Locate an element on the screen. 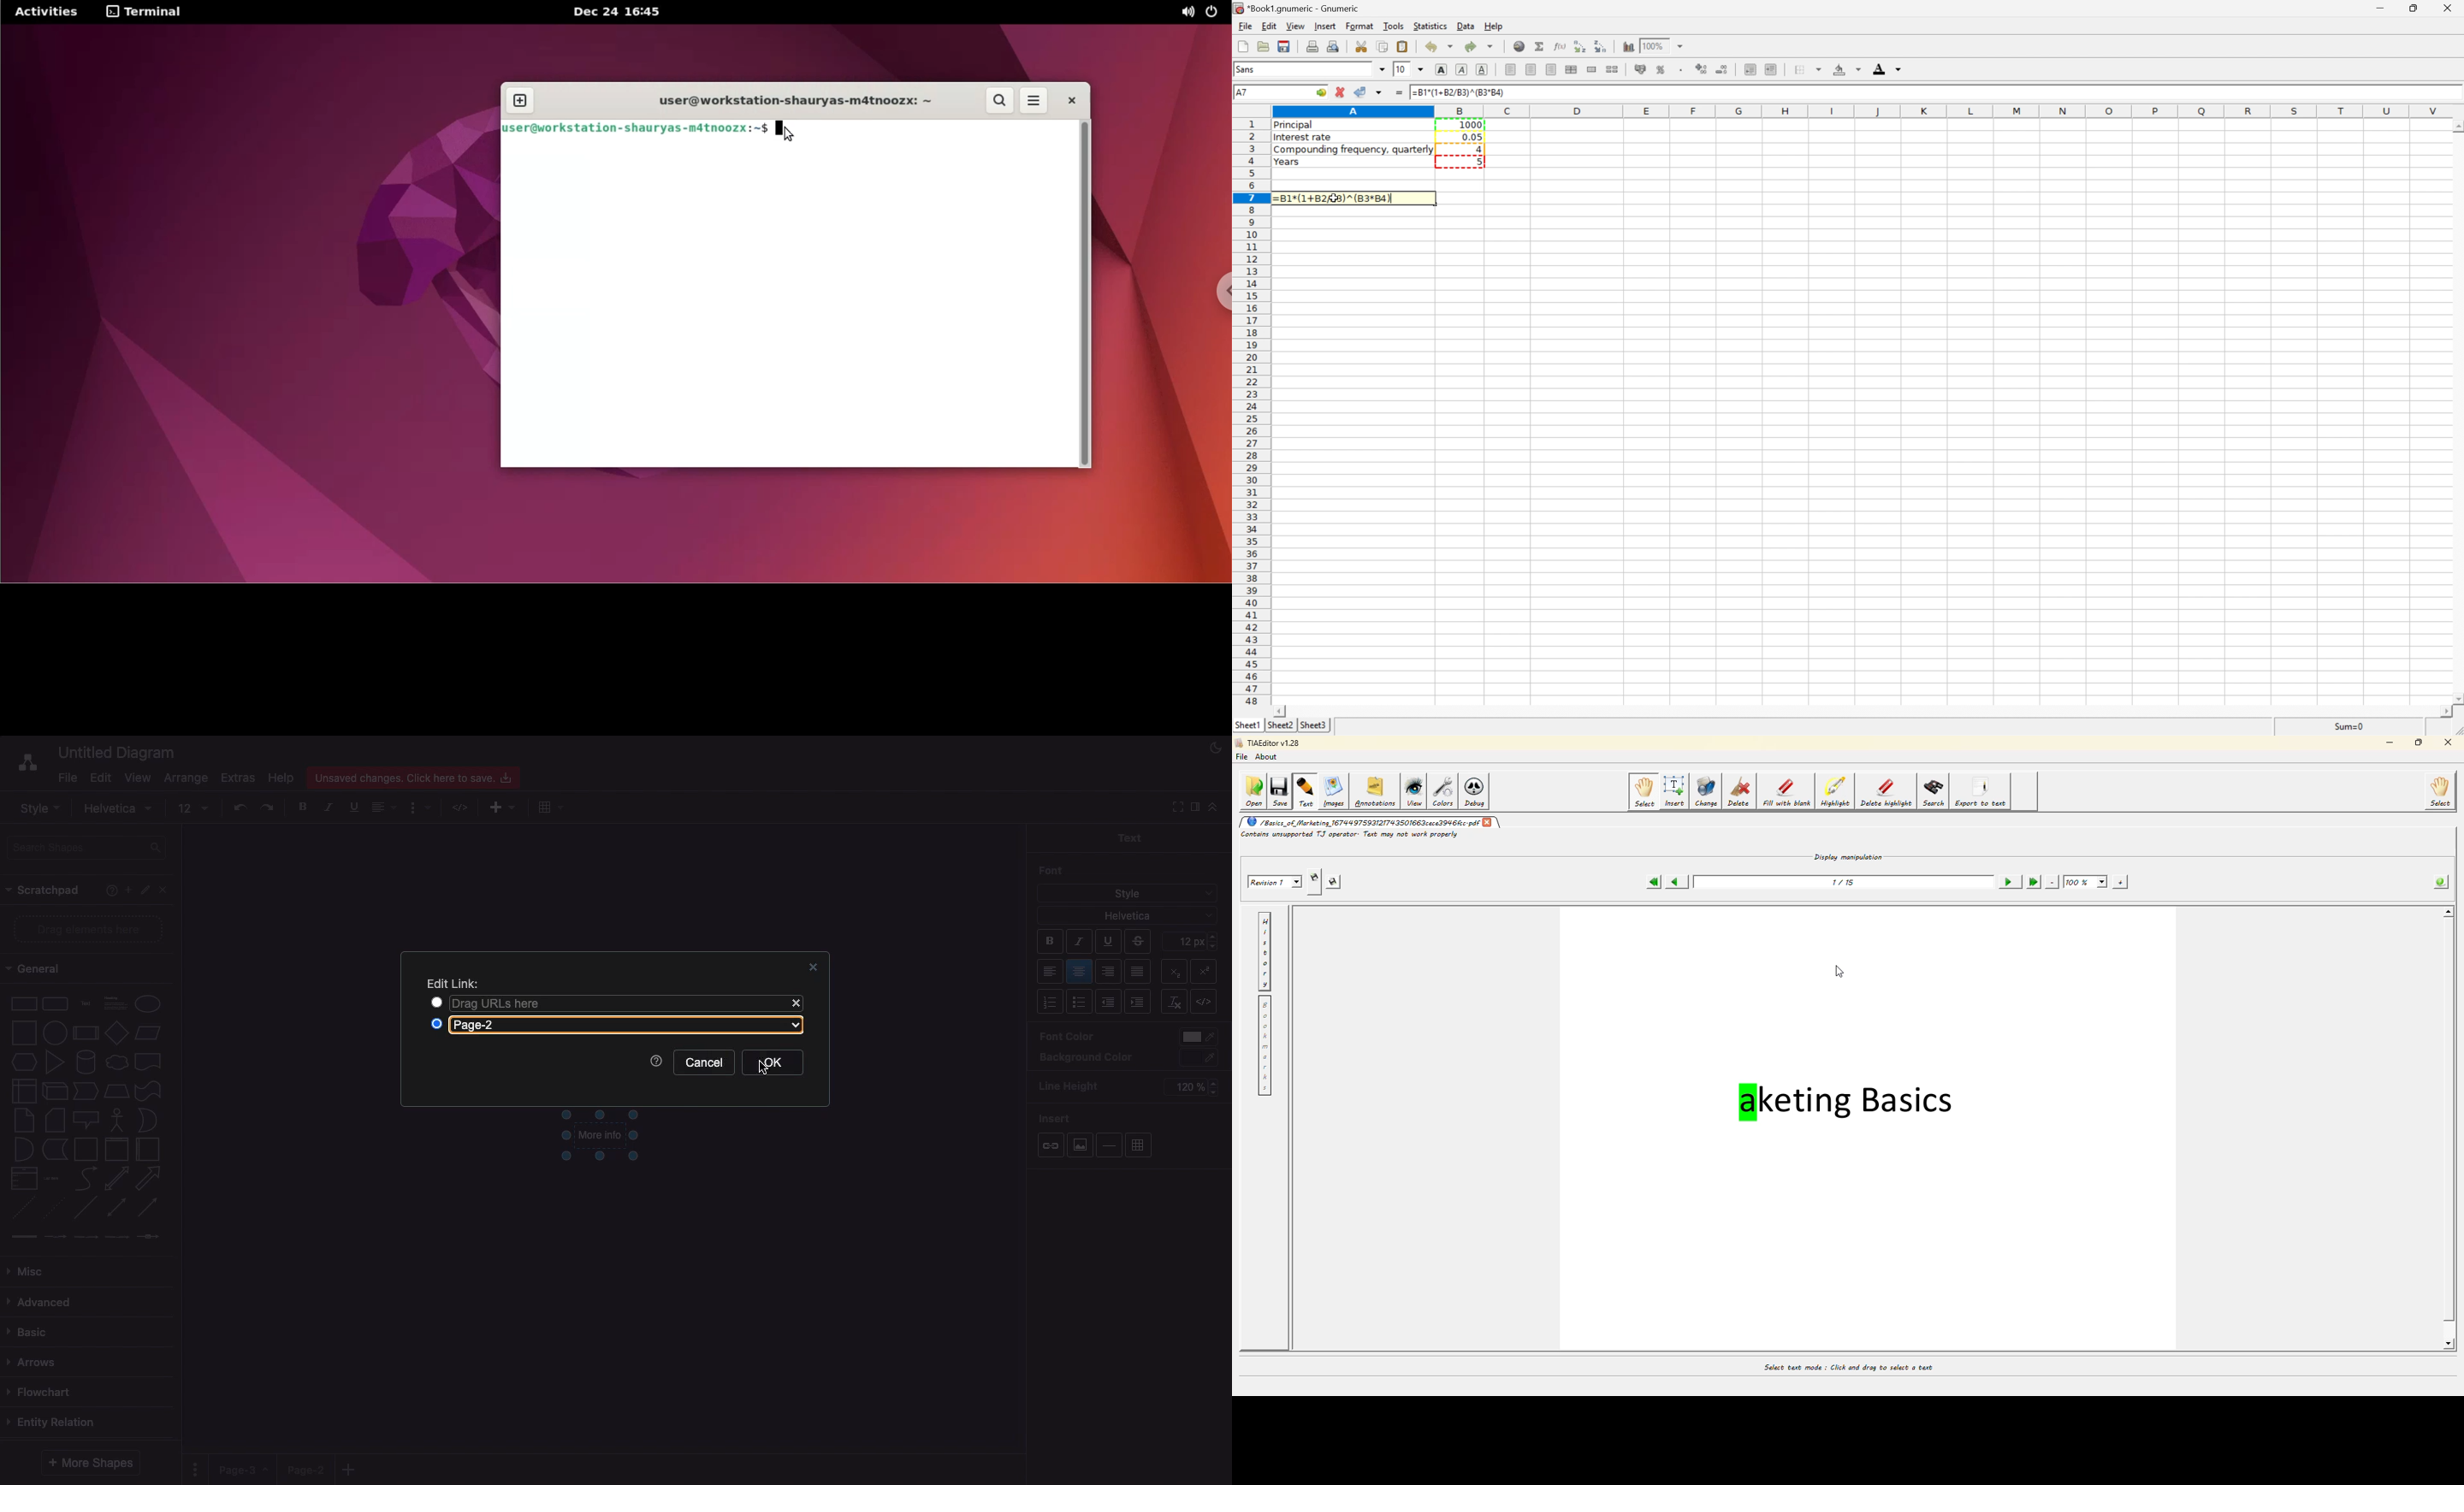  Link is located at coordinates (1051, 1146).